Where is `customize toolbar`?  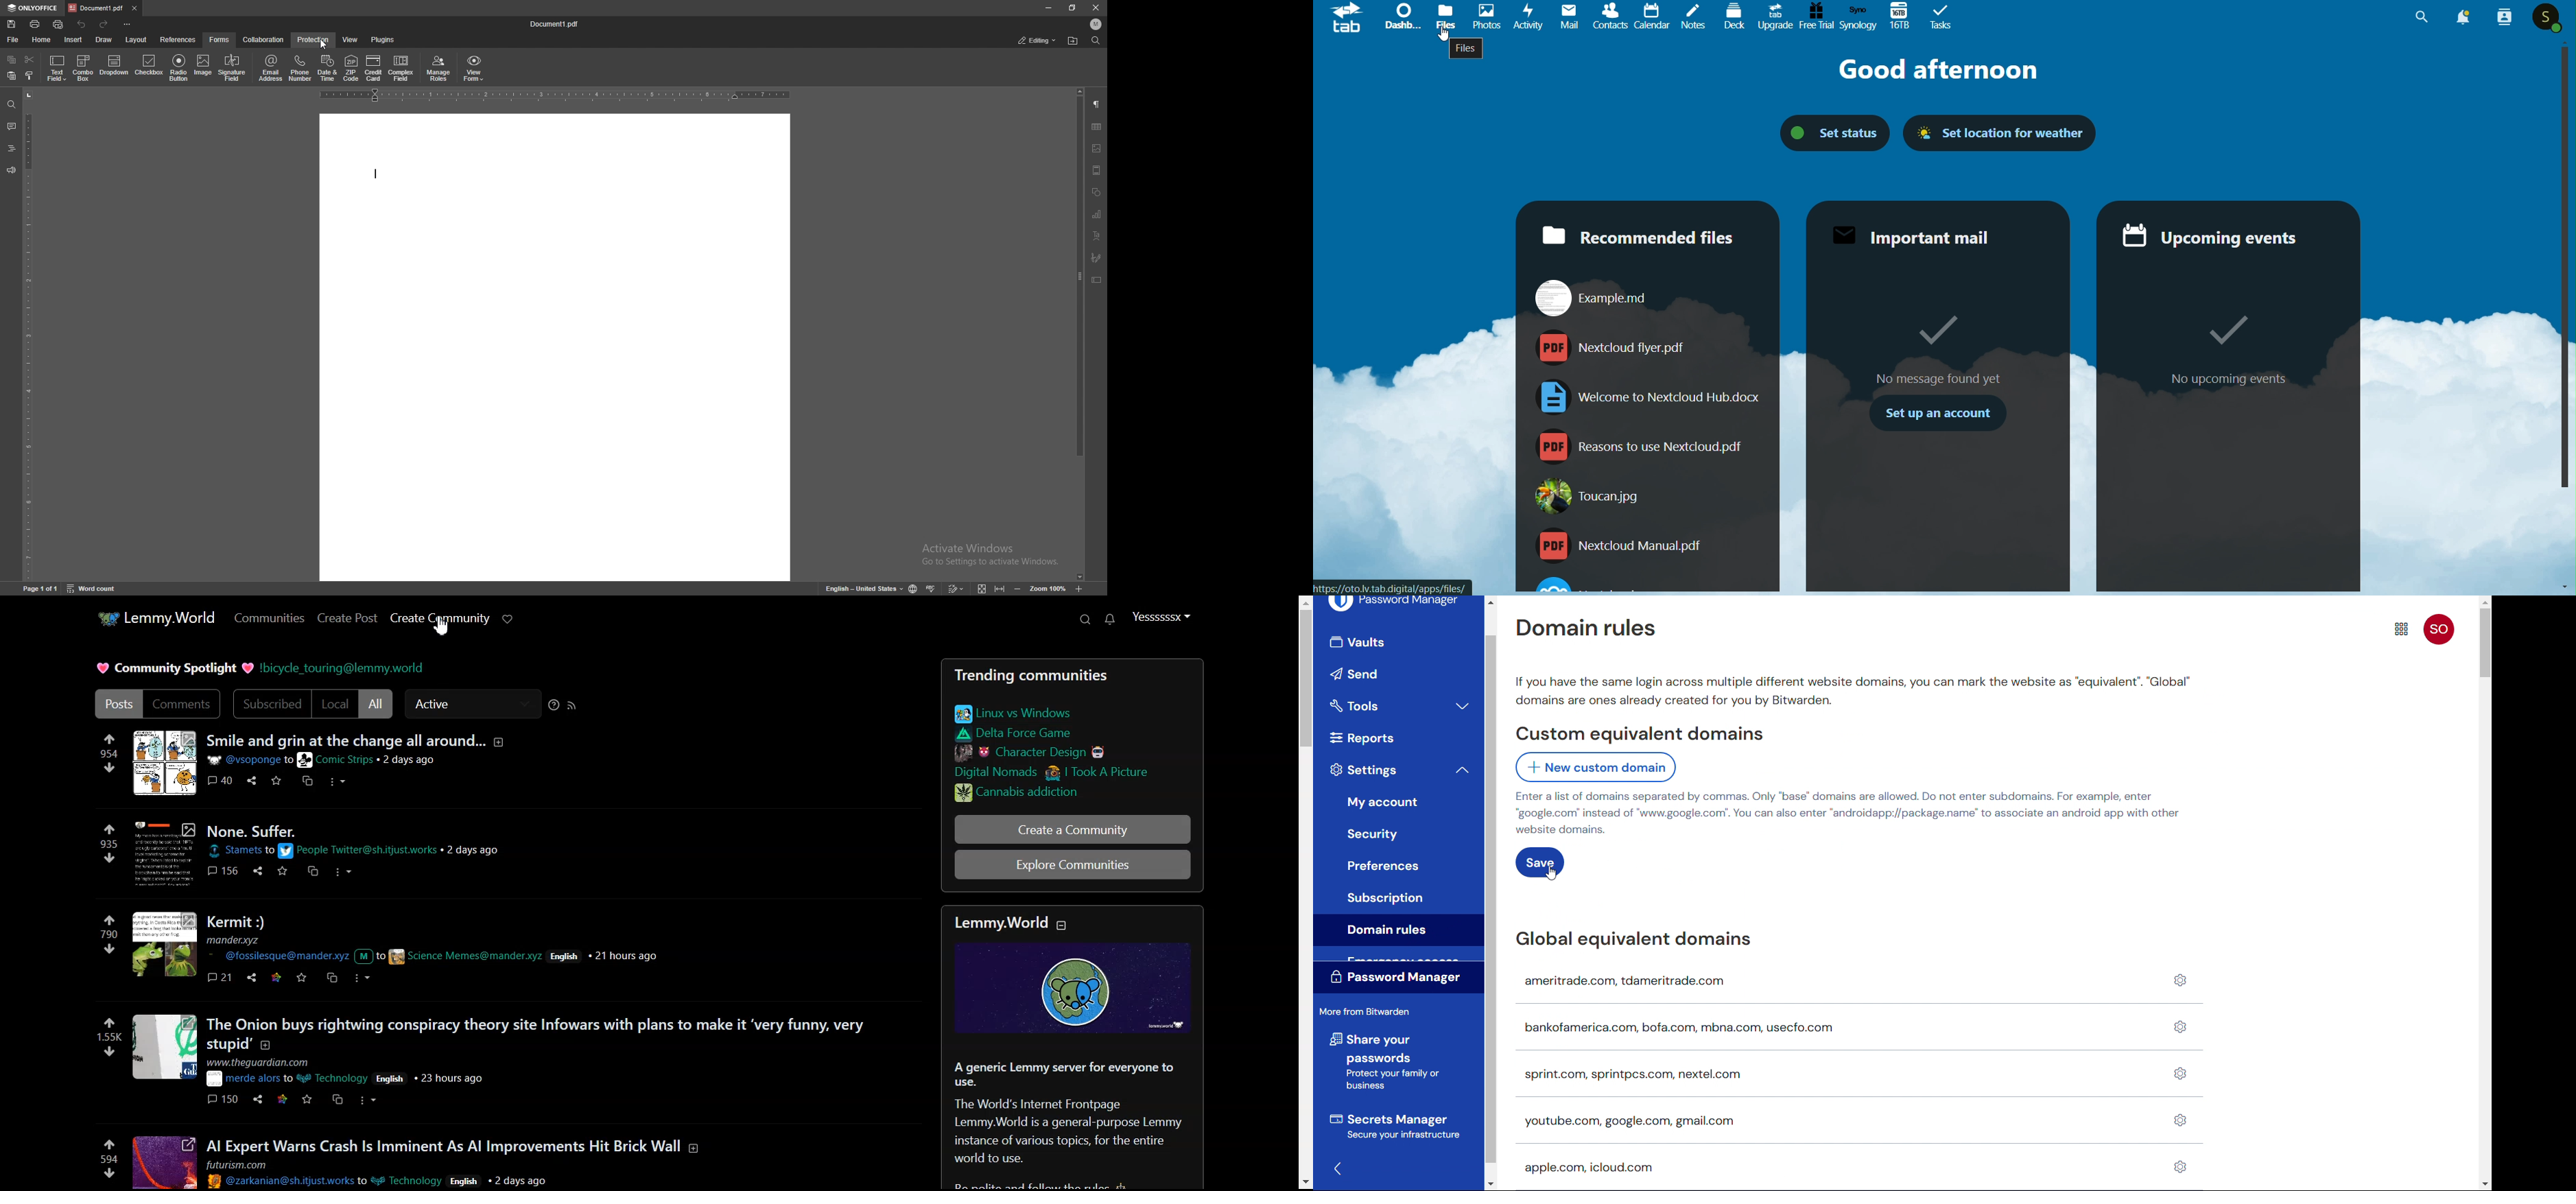
customize toolbar is located at coordinates (126, 25).